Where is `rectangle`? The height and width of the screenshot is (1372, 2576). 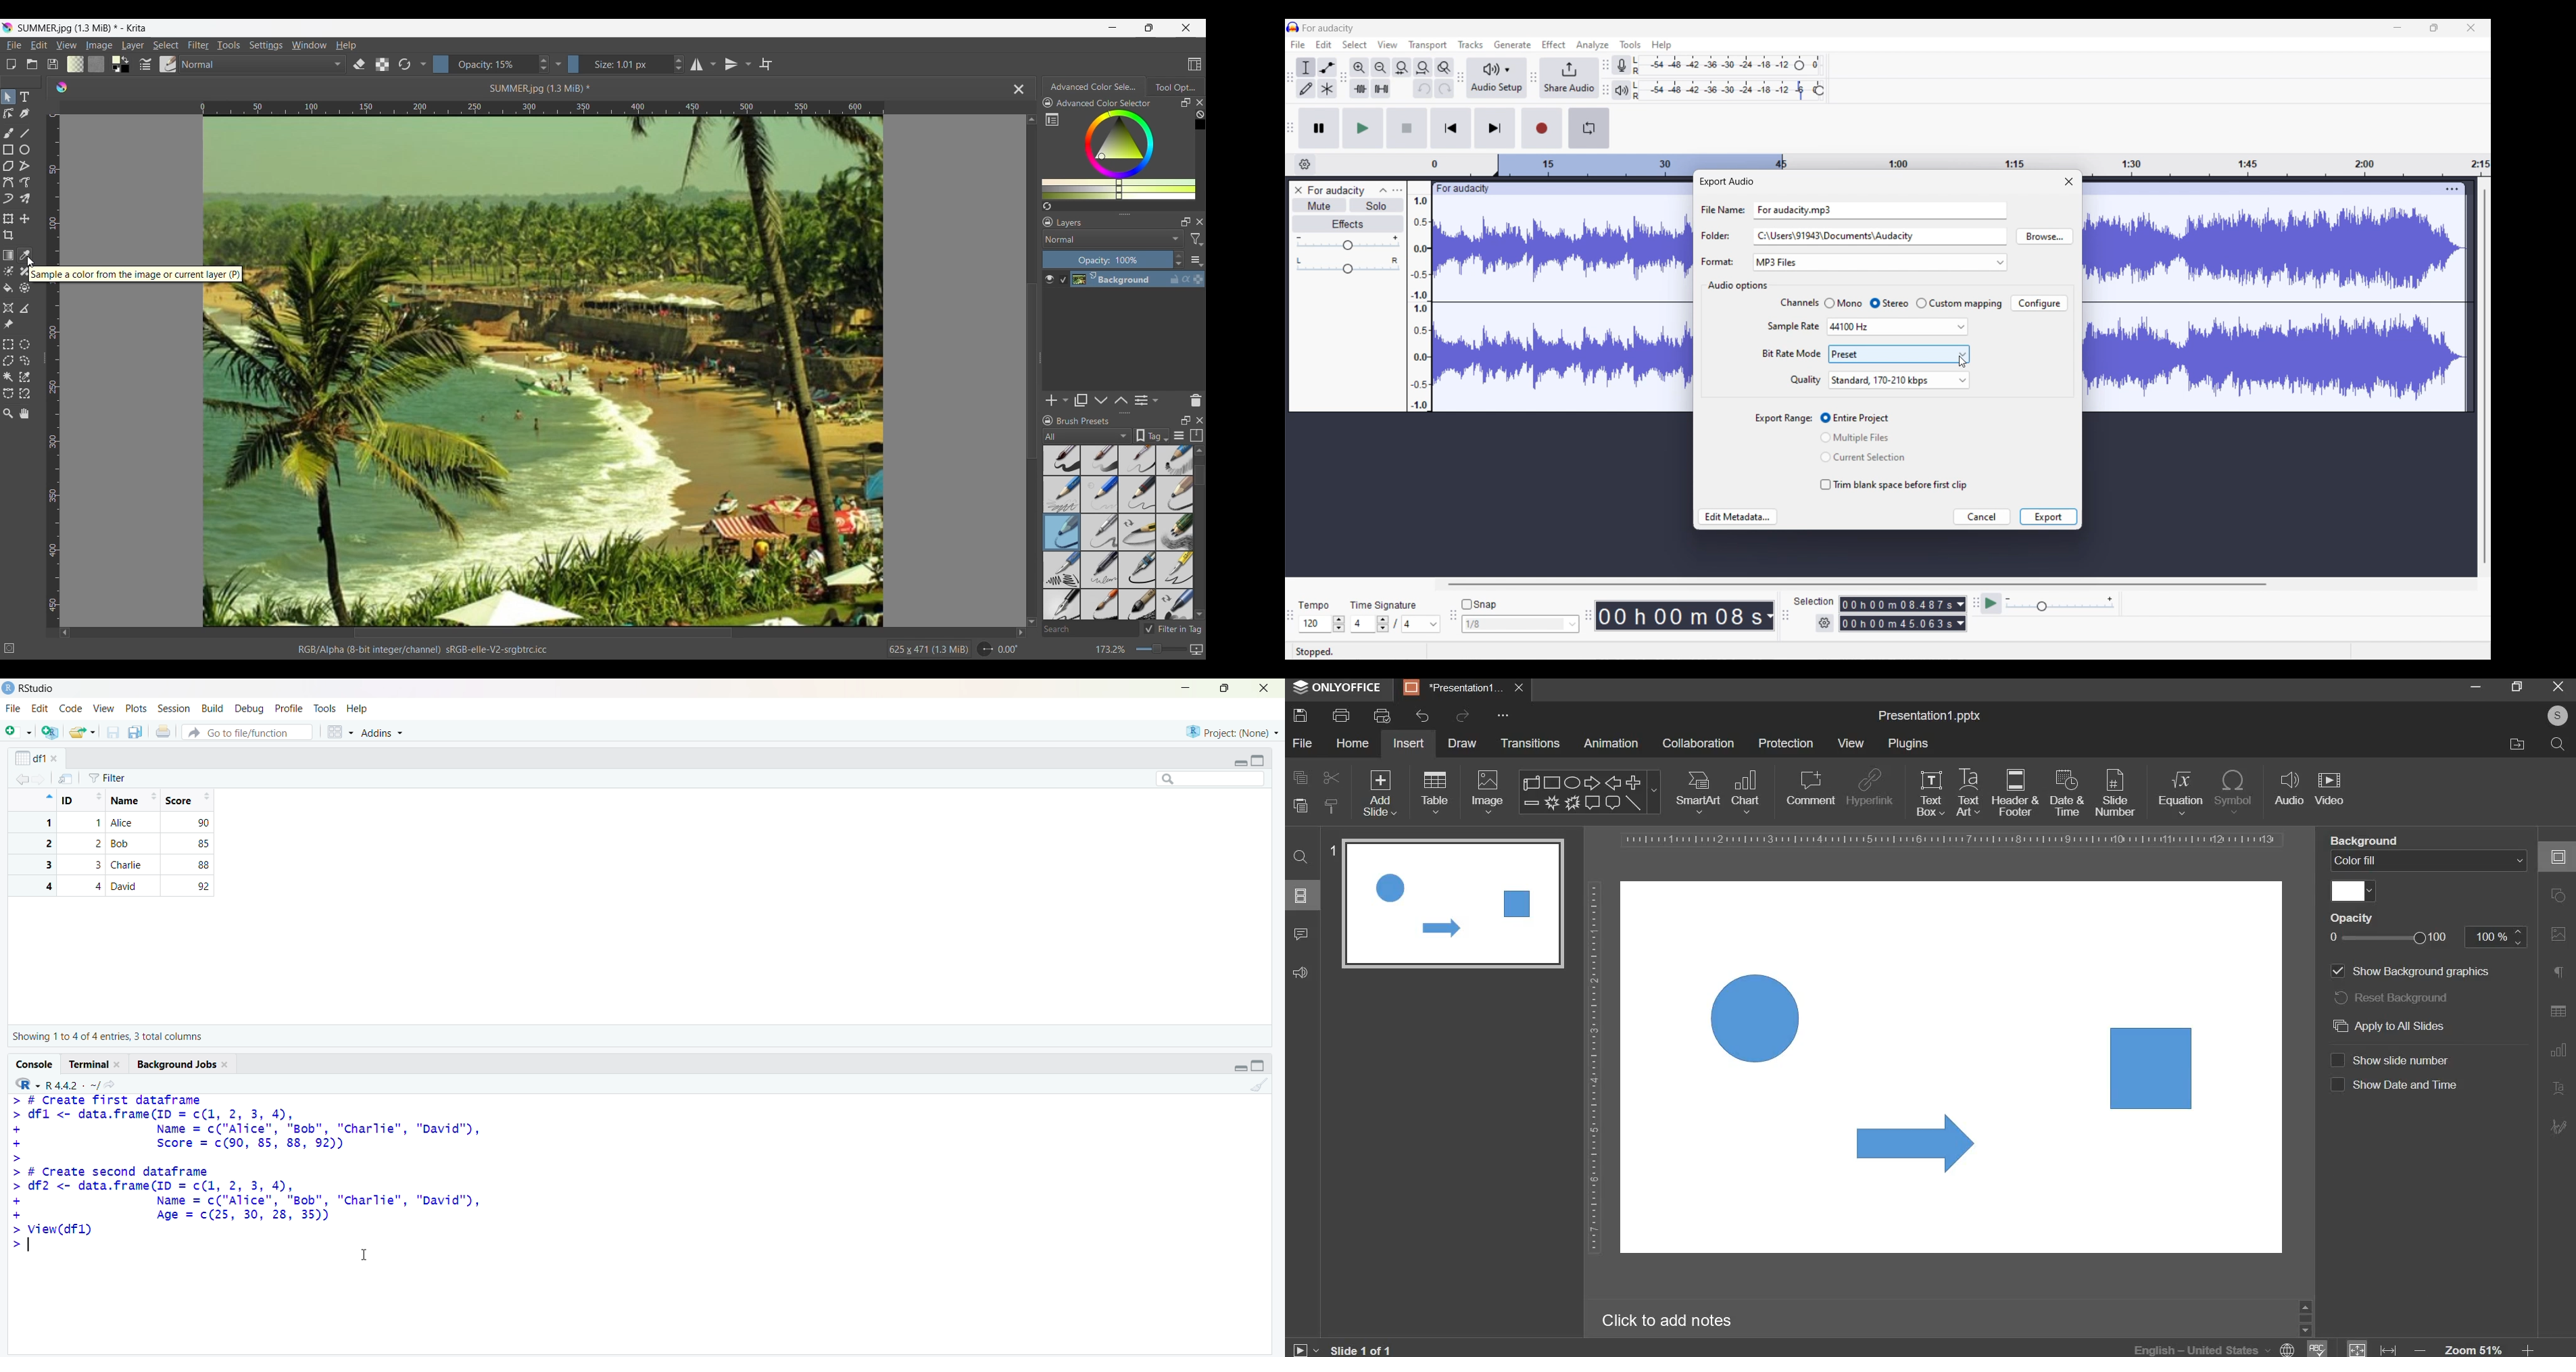
rectangle is located at coordinates (2152, 1068).